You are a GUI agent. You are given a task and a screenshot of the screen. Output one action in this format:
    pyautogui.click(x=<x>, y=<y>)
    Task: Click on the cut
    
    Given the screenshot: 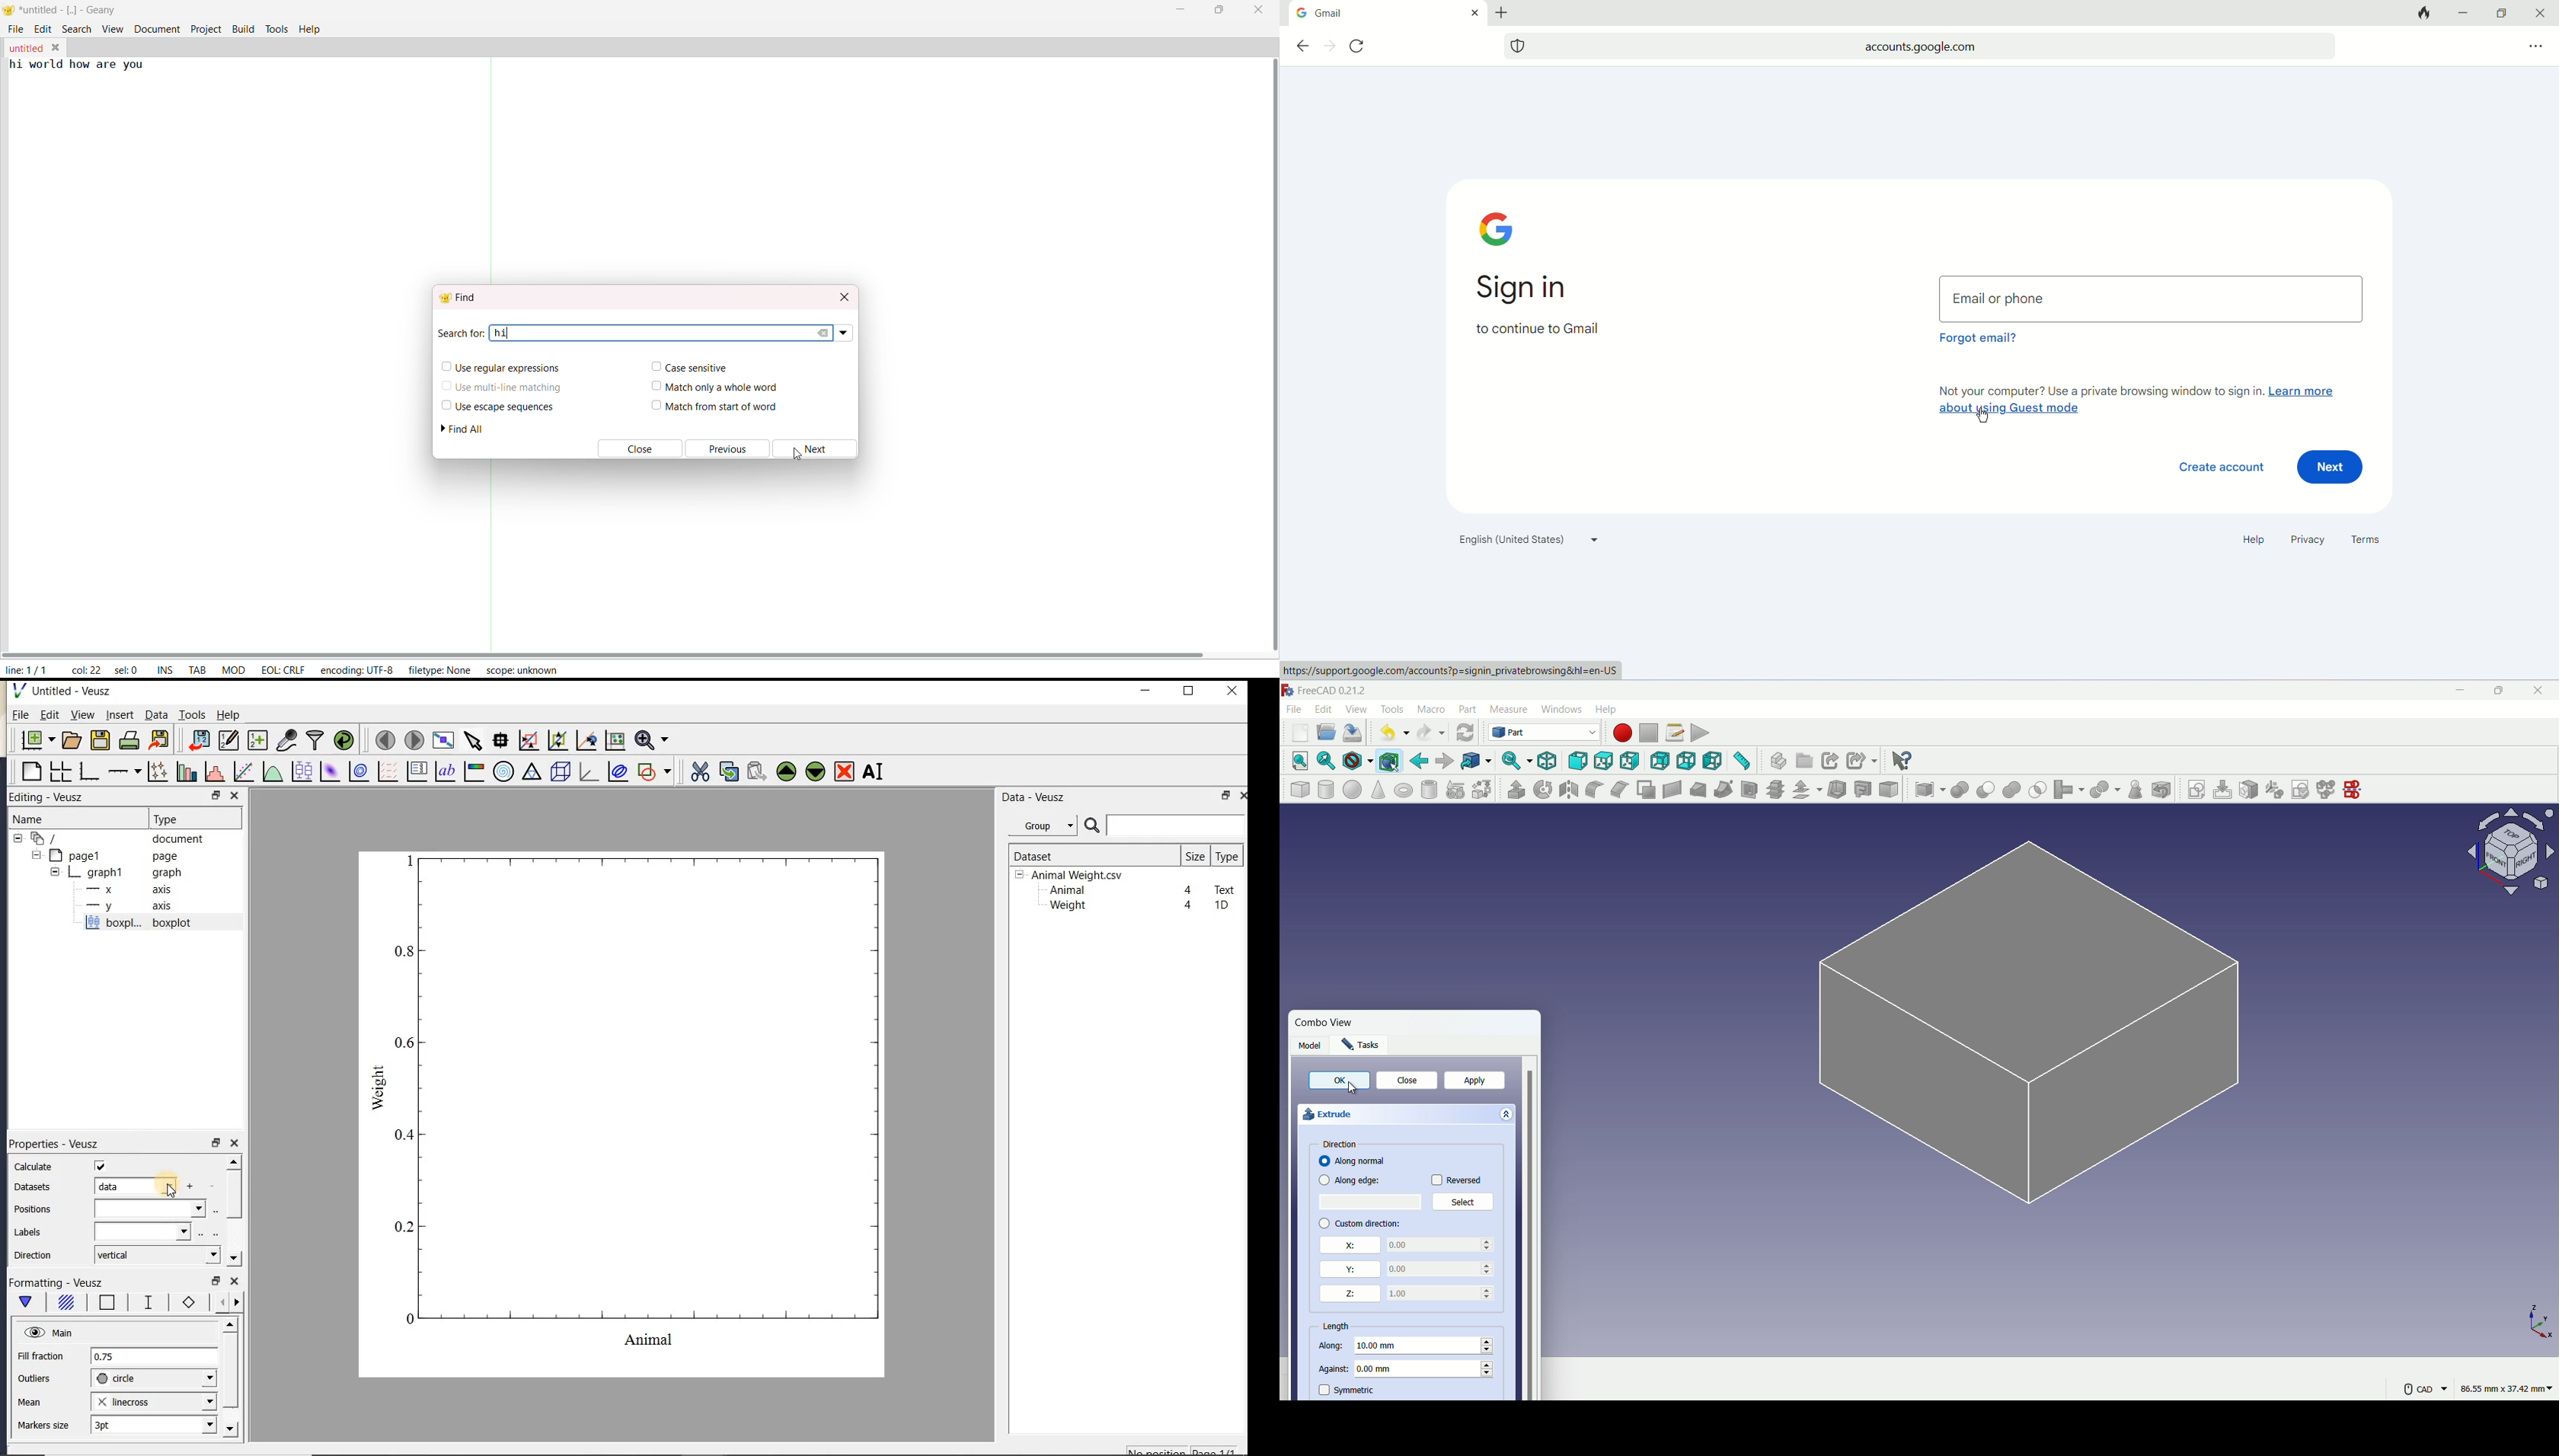 What is the action you would take?
    pyautogui.click(x=1985, y=789)
    